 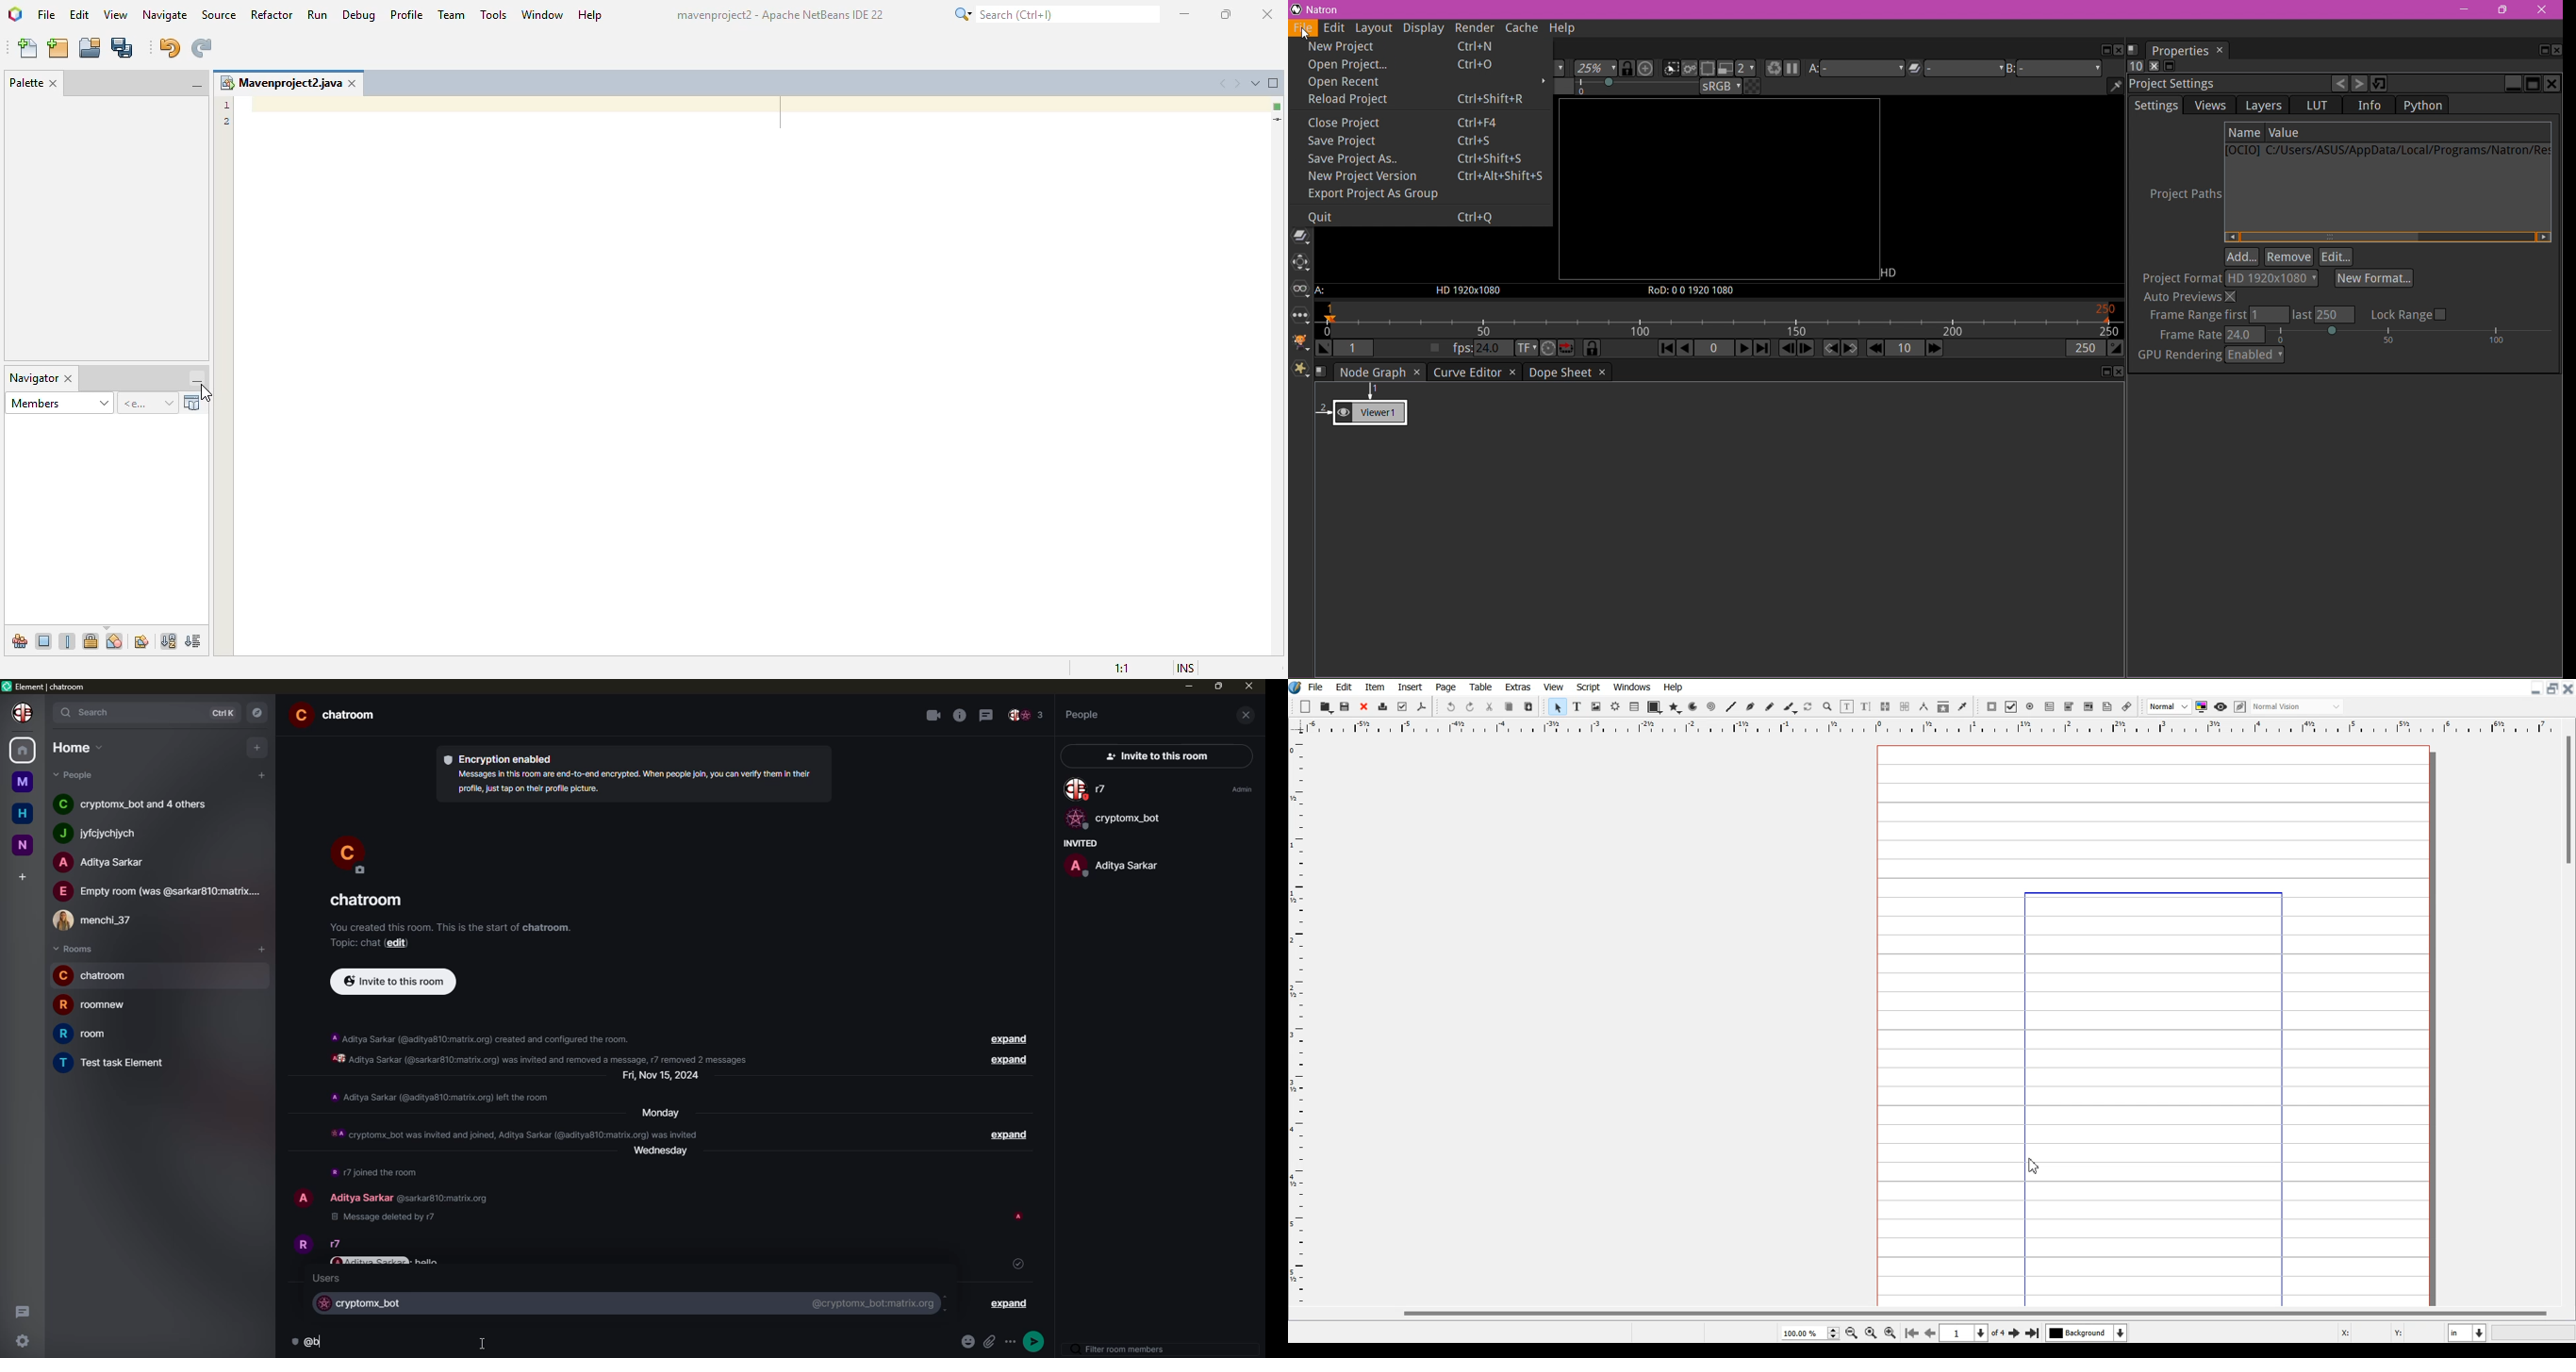 I want to click on Zoom in or Out, so click(x=1827, y=707).